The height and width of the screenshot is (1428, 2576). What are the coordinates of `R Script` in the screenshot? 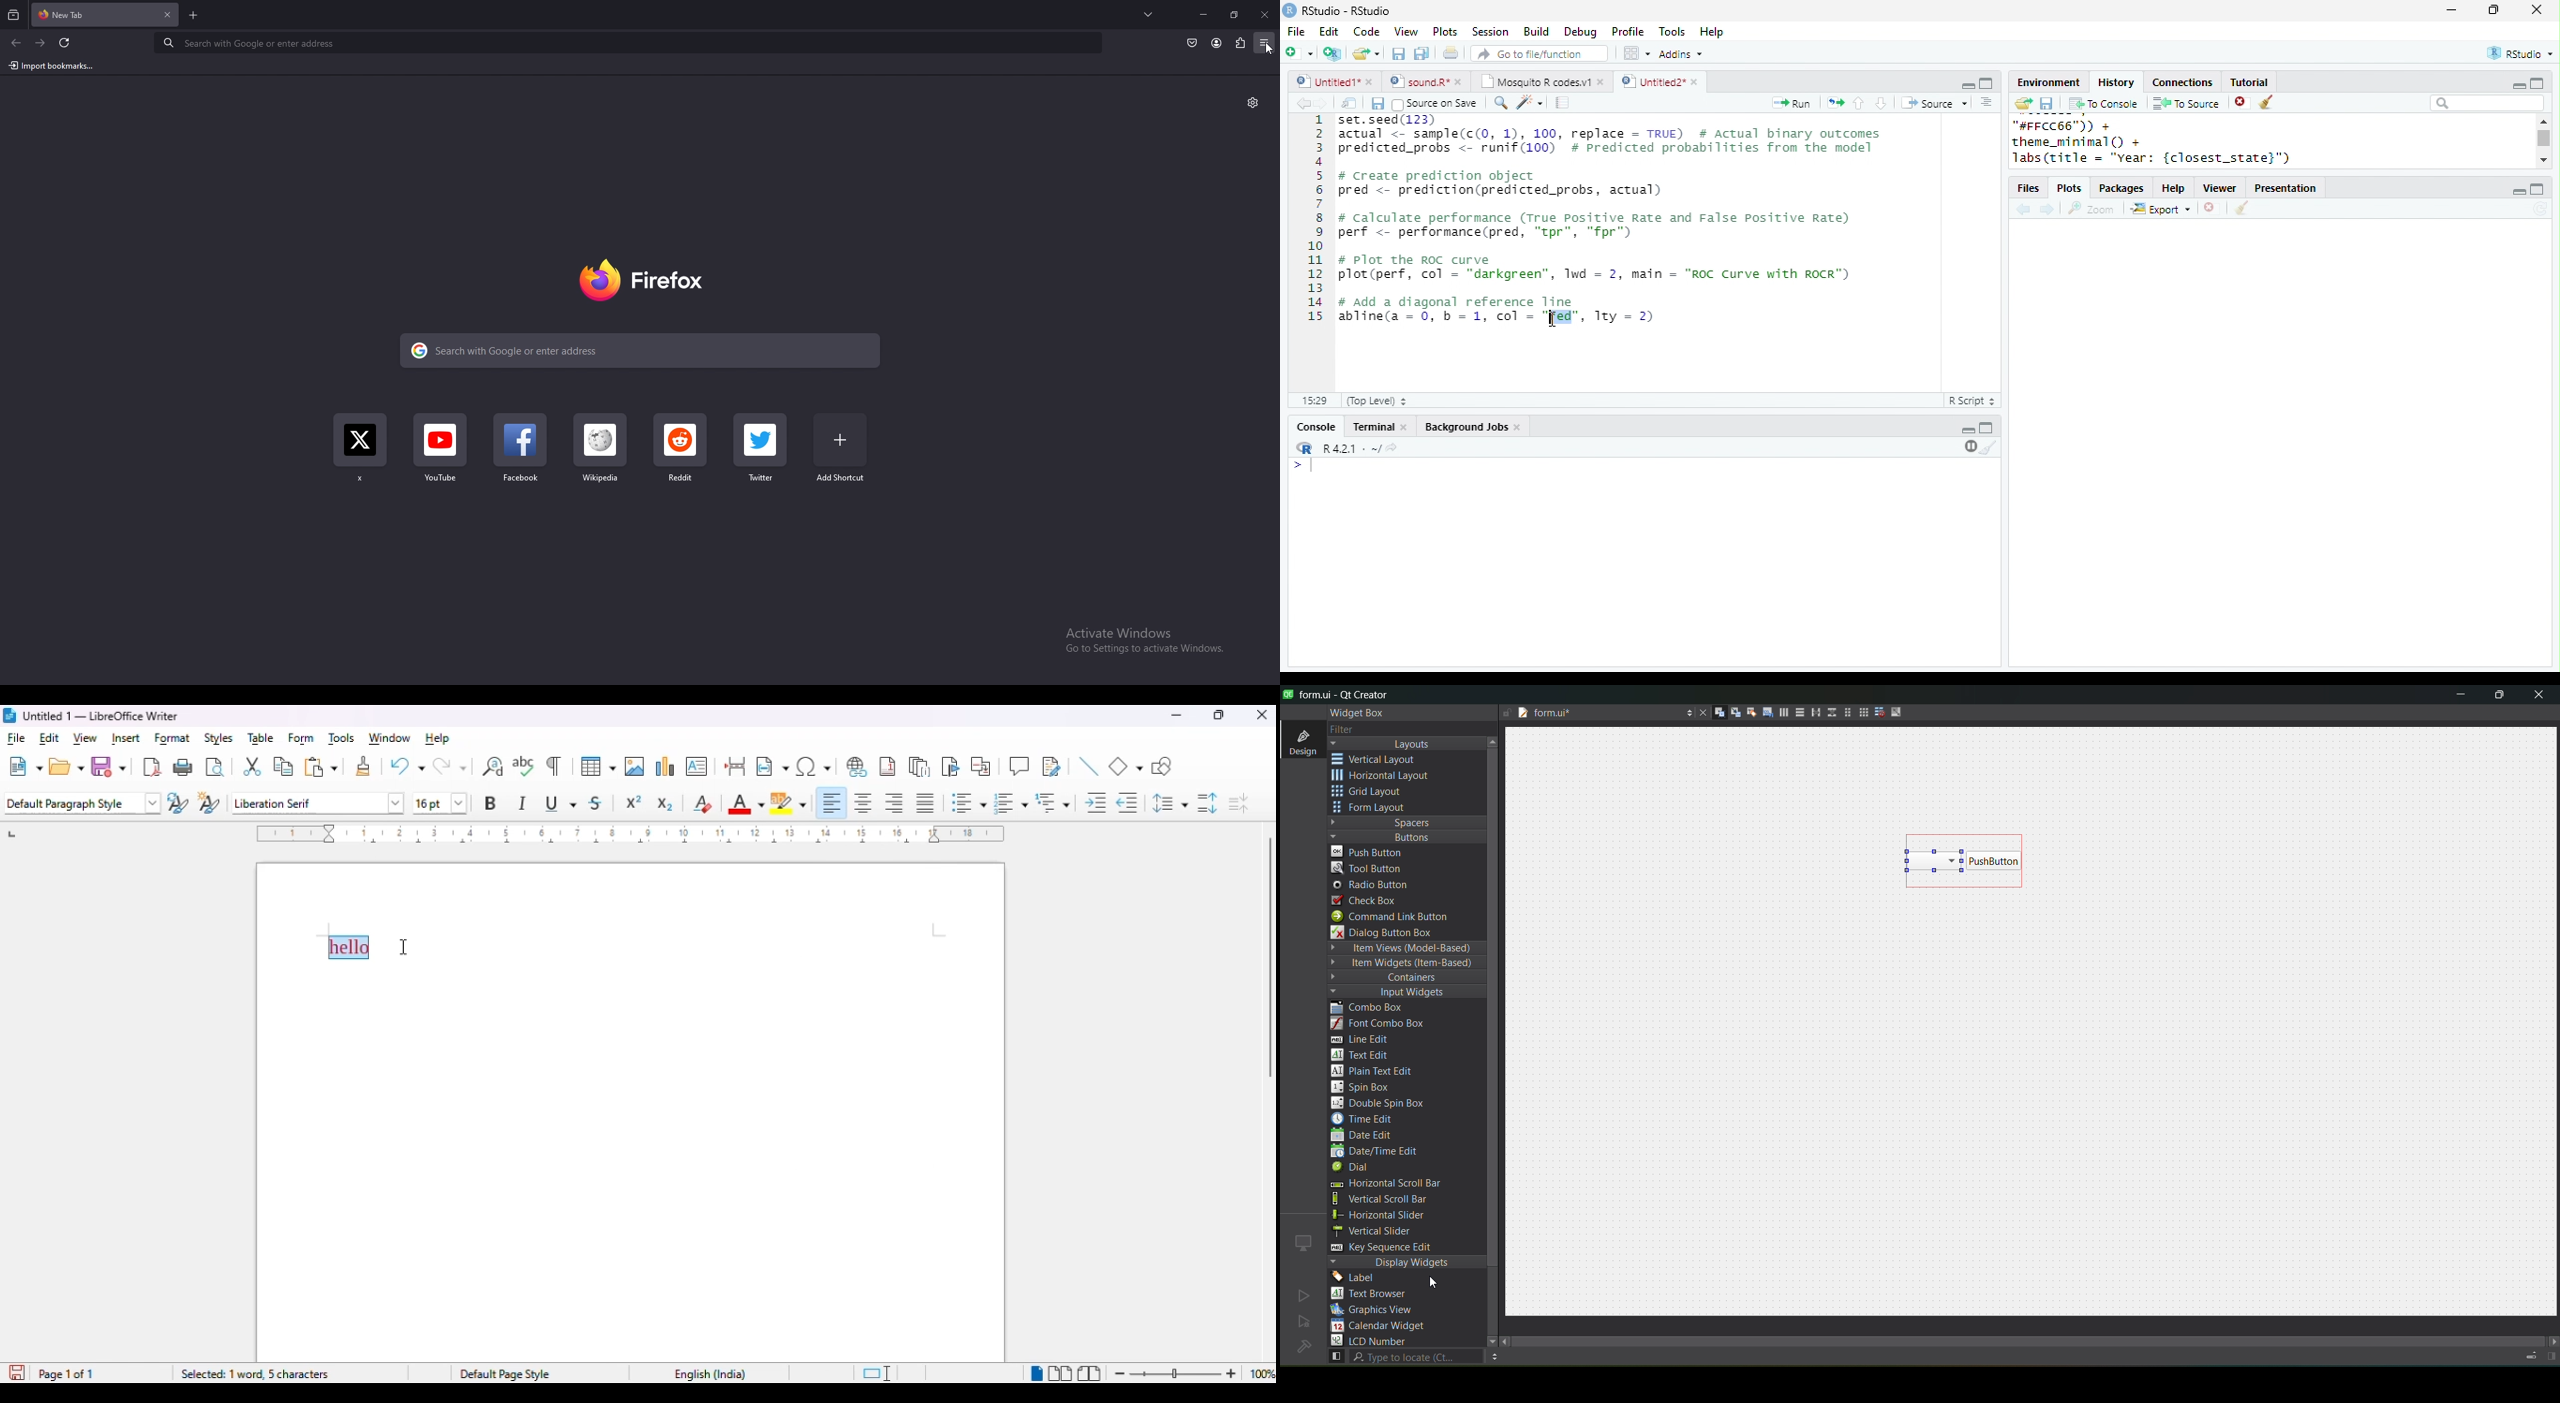 It's located at (1972, 400).